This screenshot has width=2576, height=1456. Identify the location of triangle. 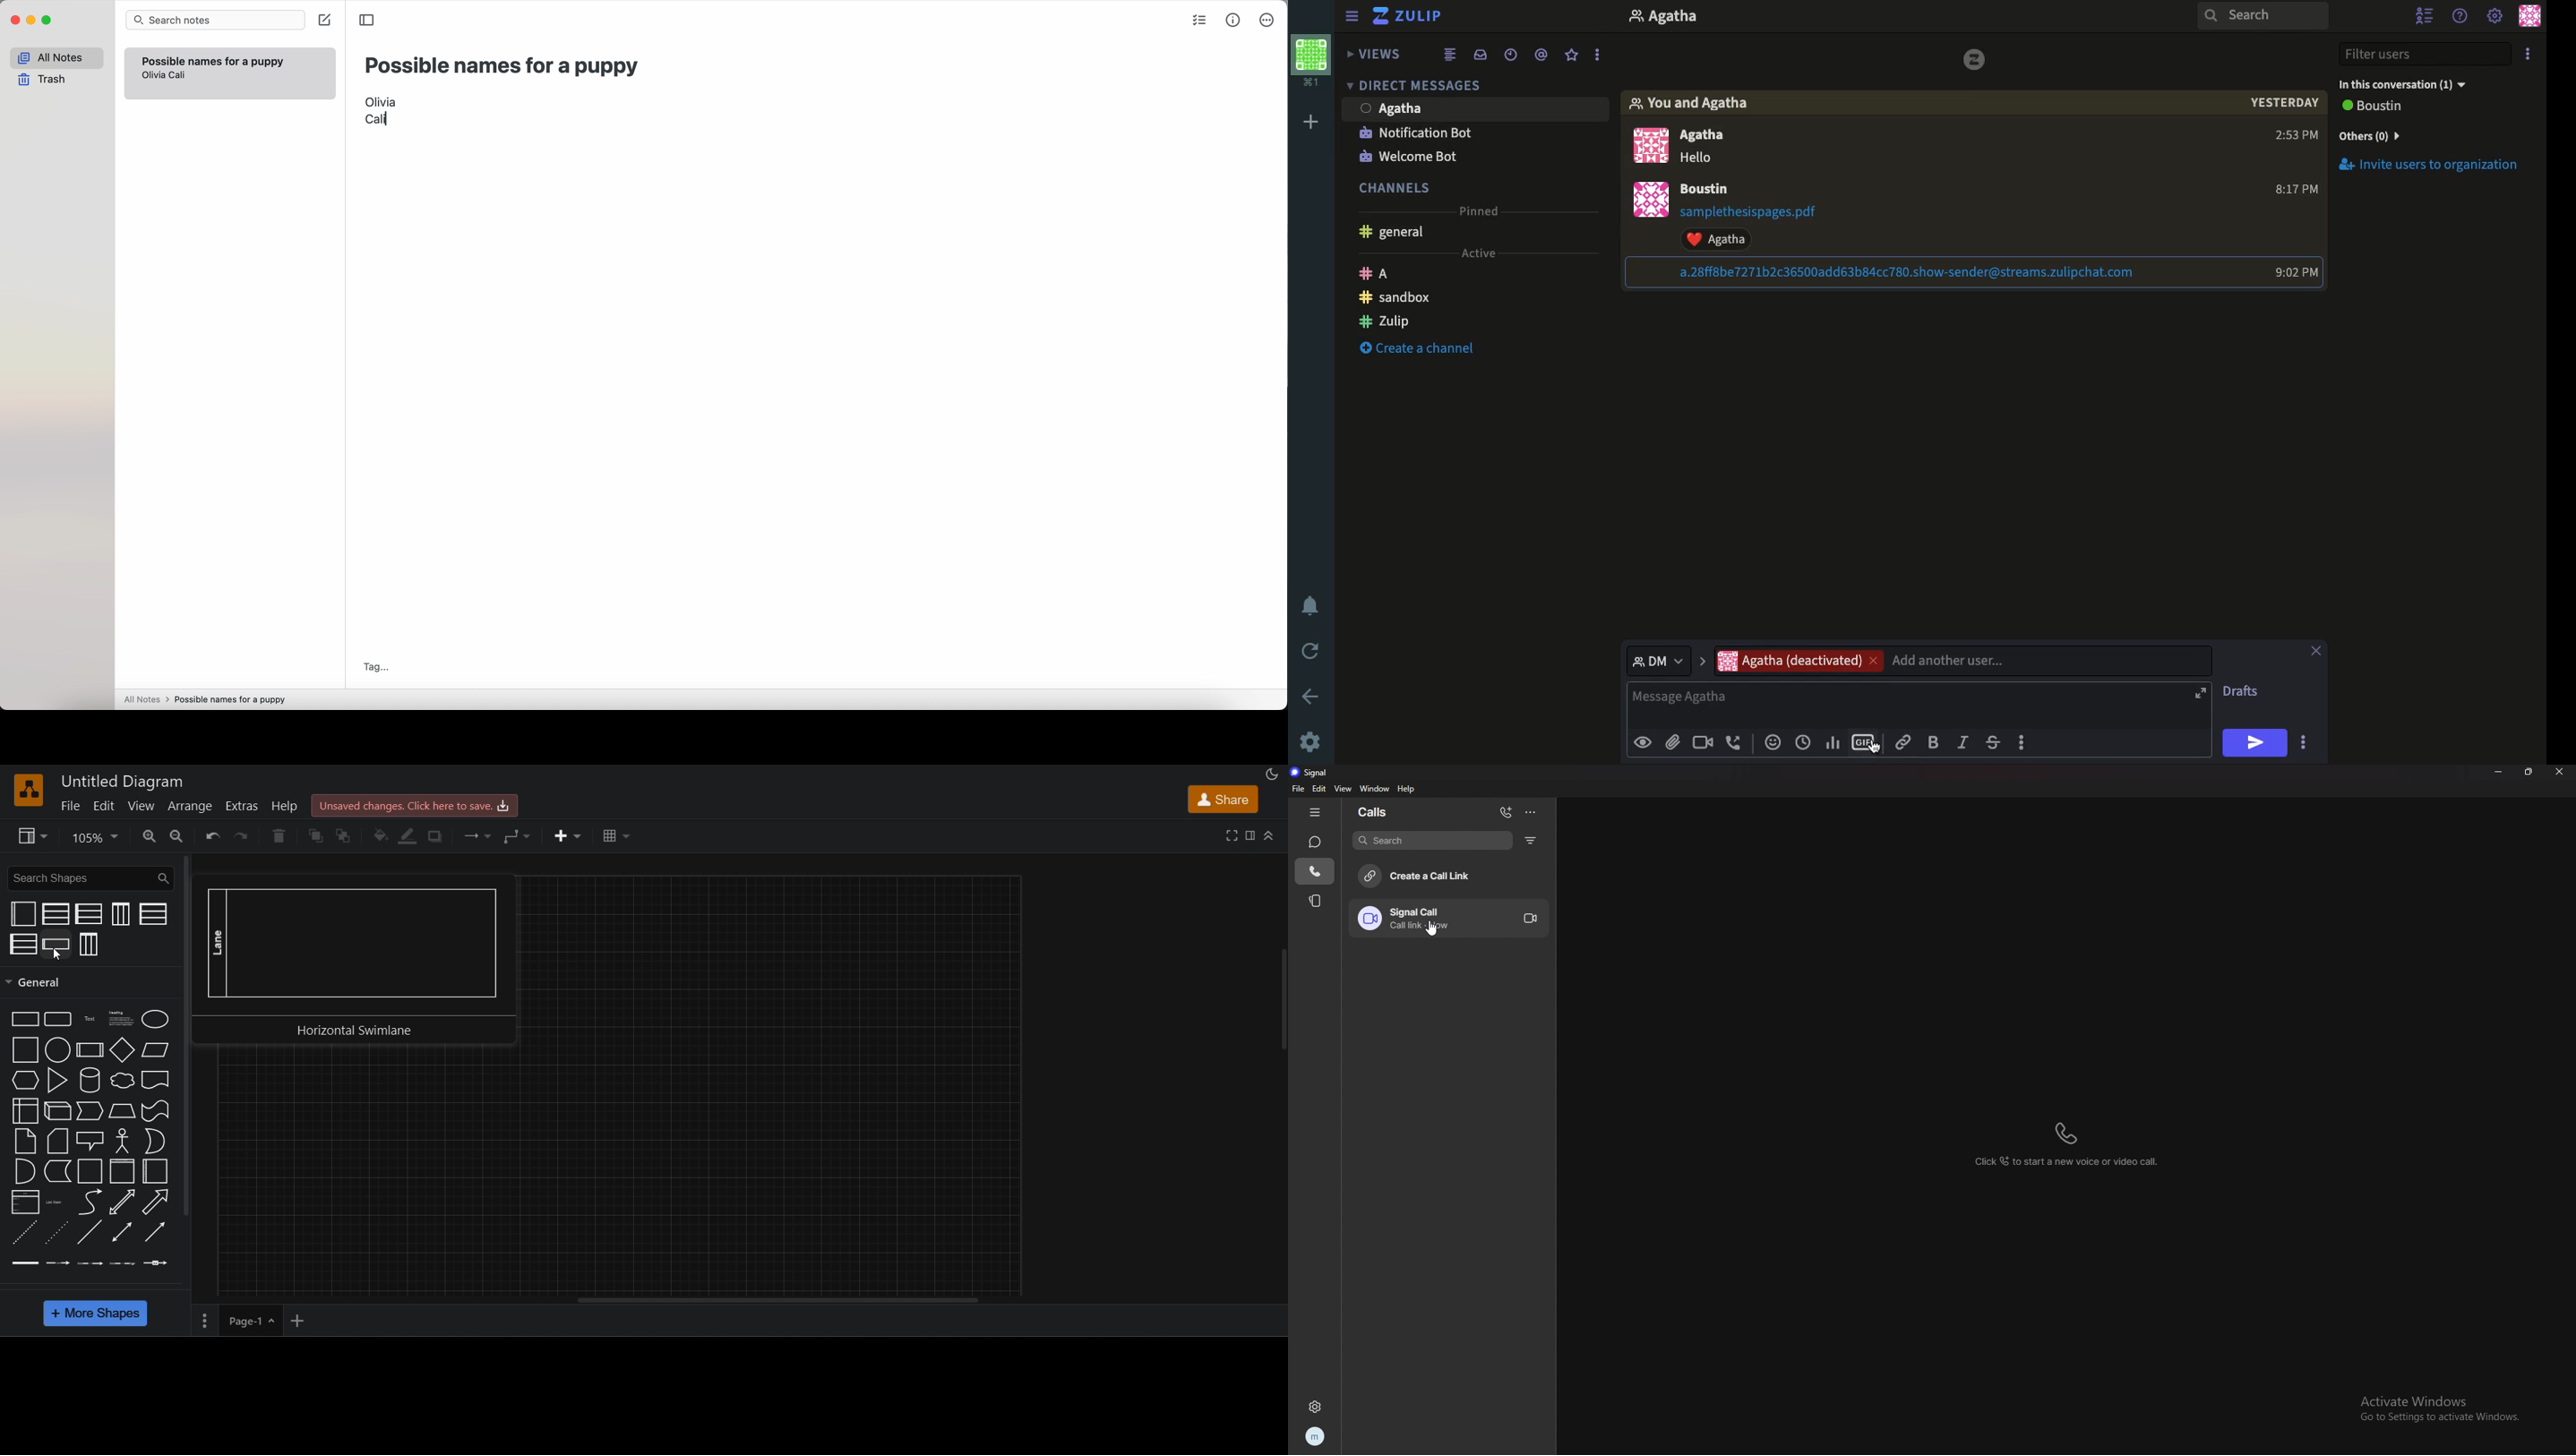
(57, 1080).